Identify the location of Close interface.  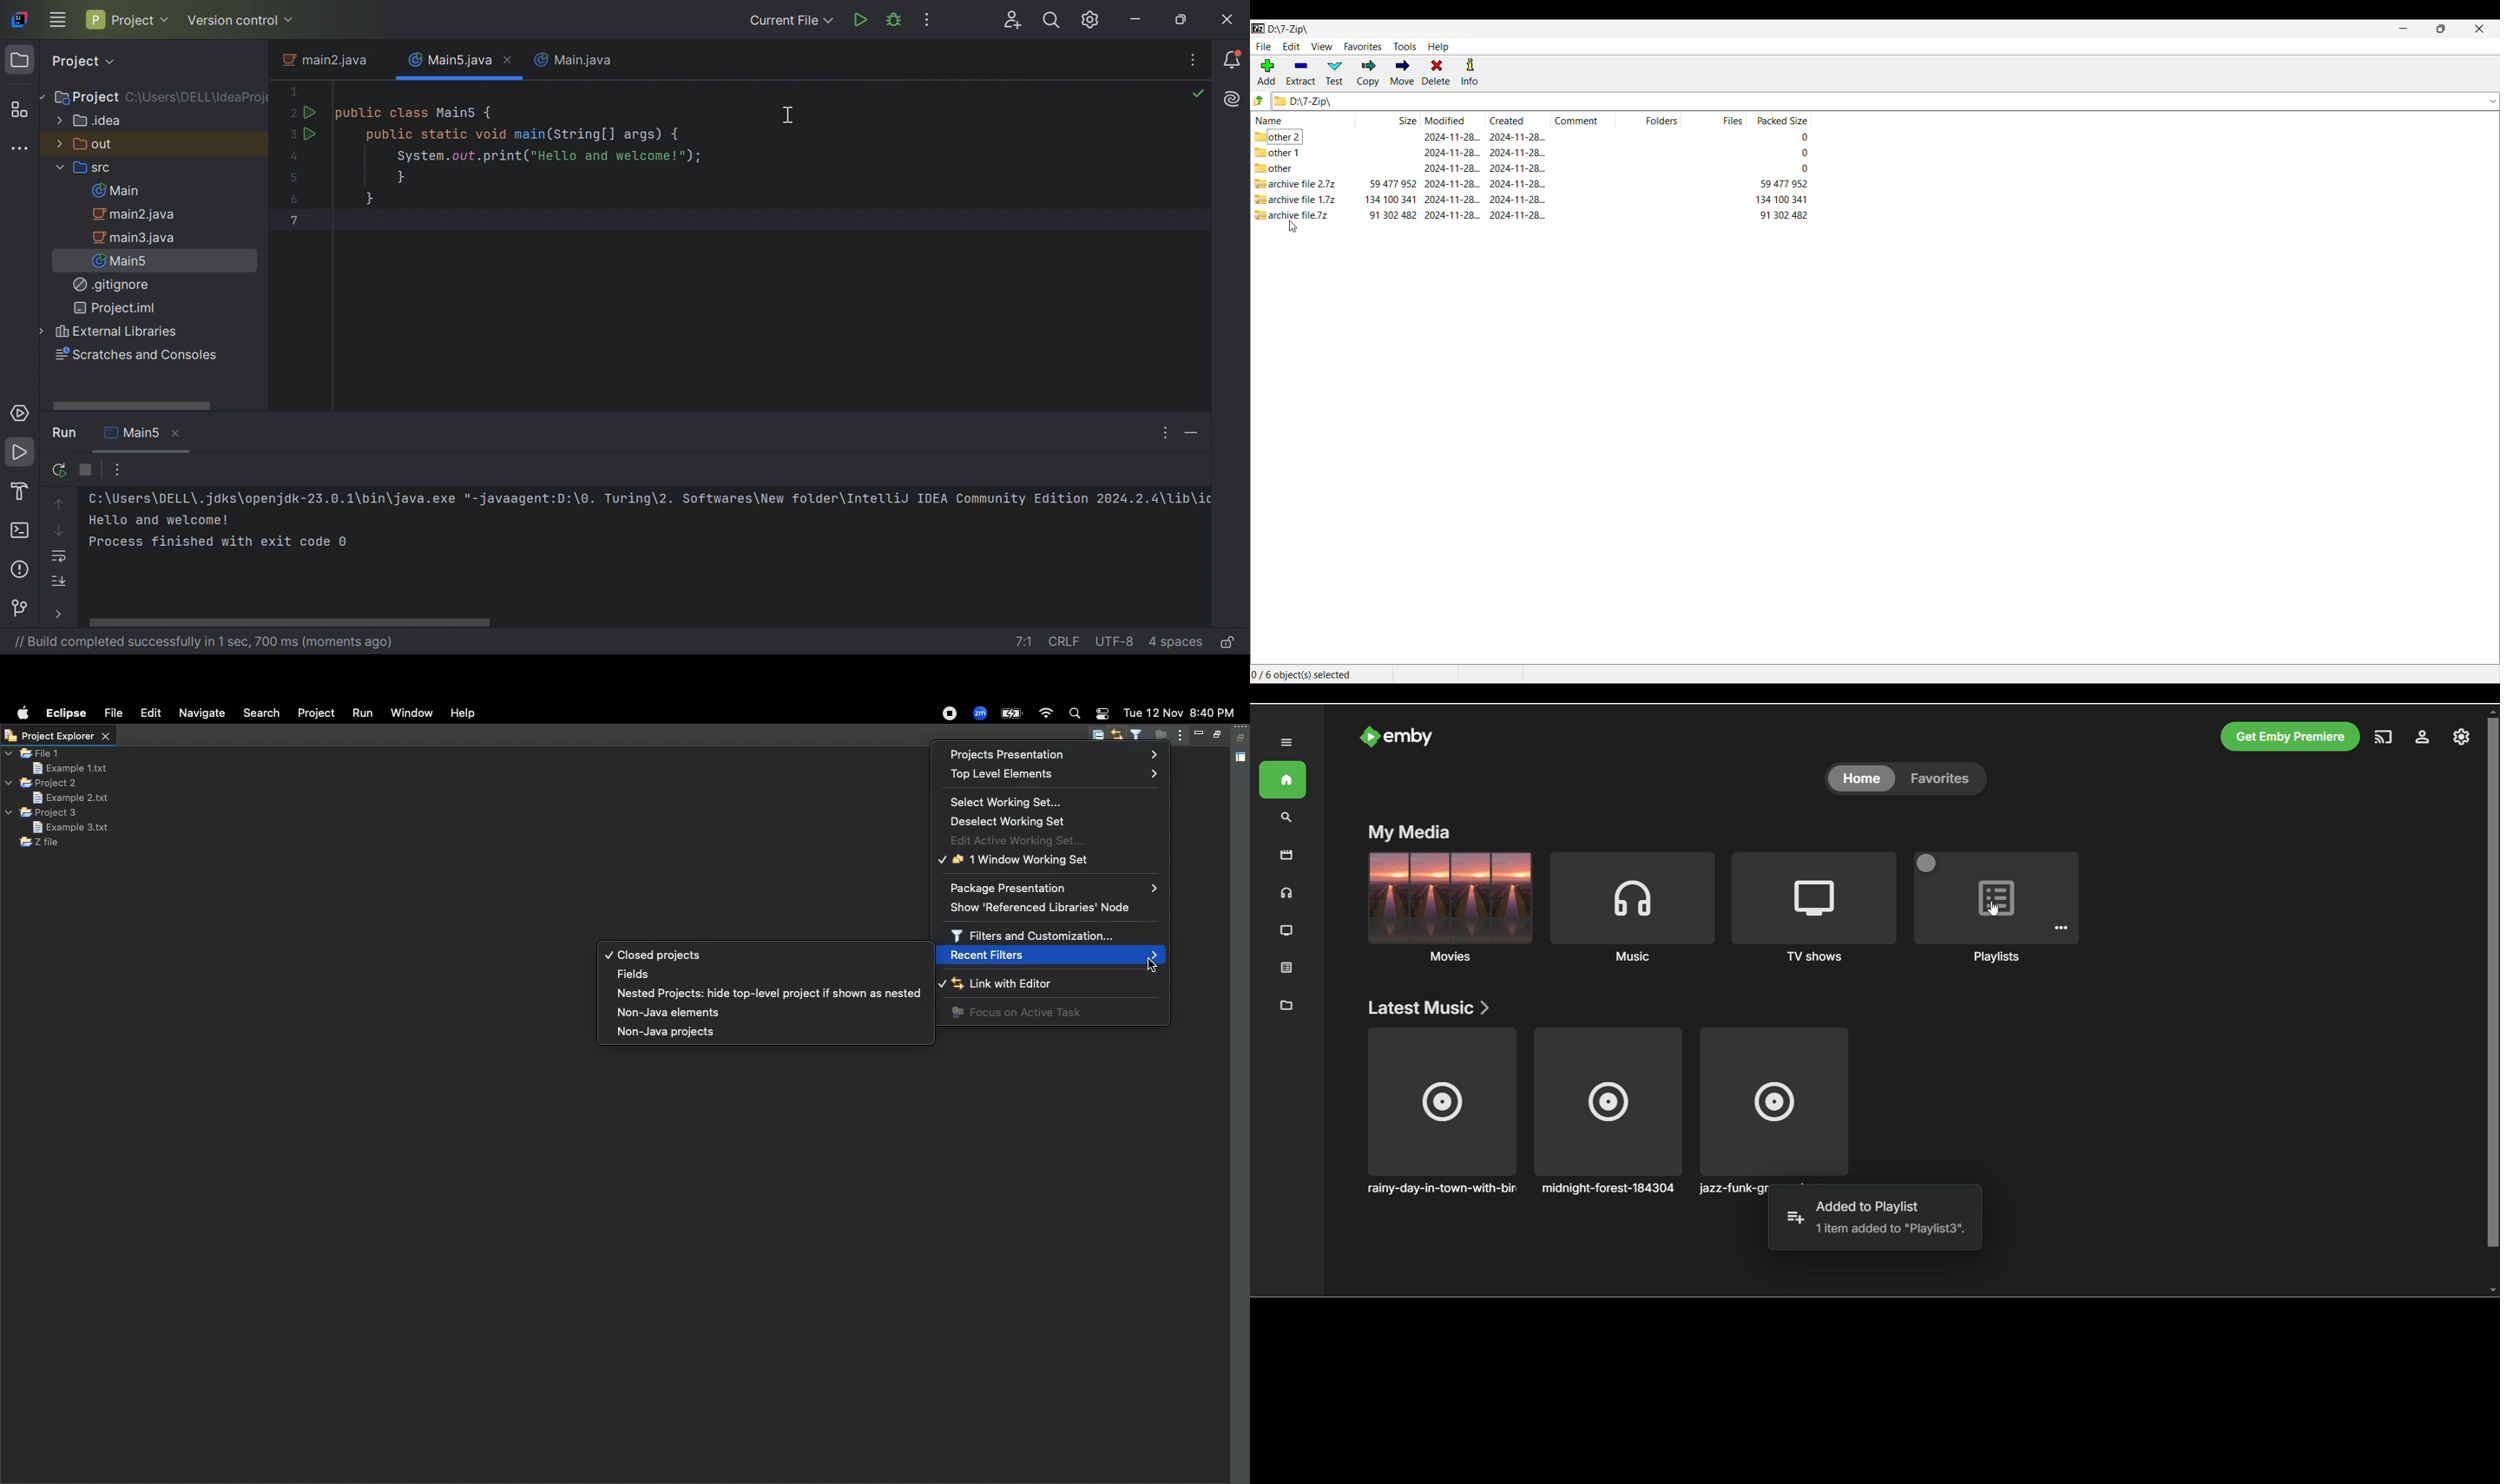
(2480, 29).